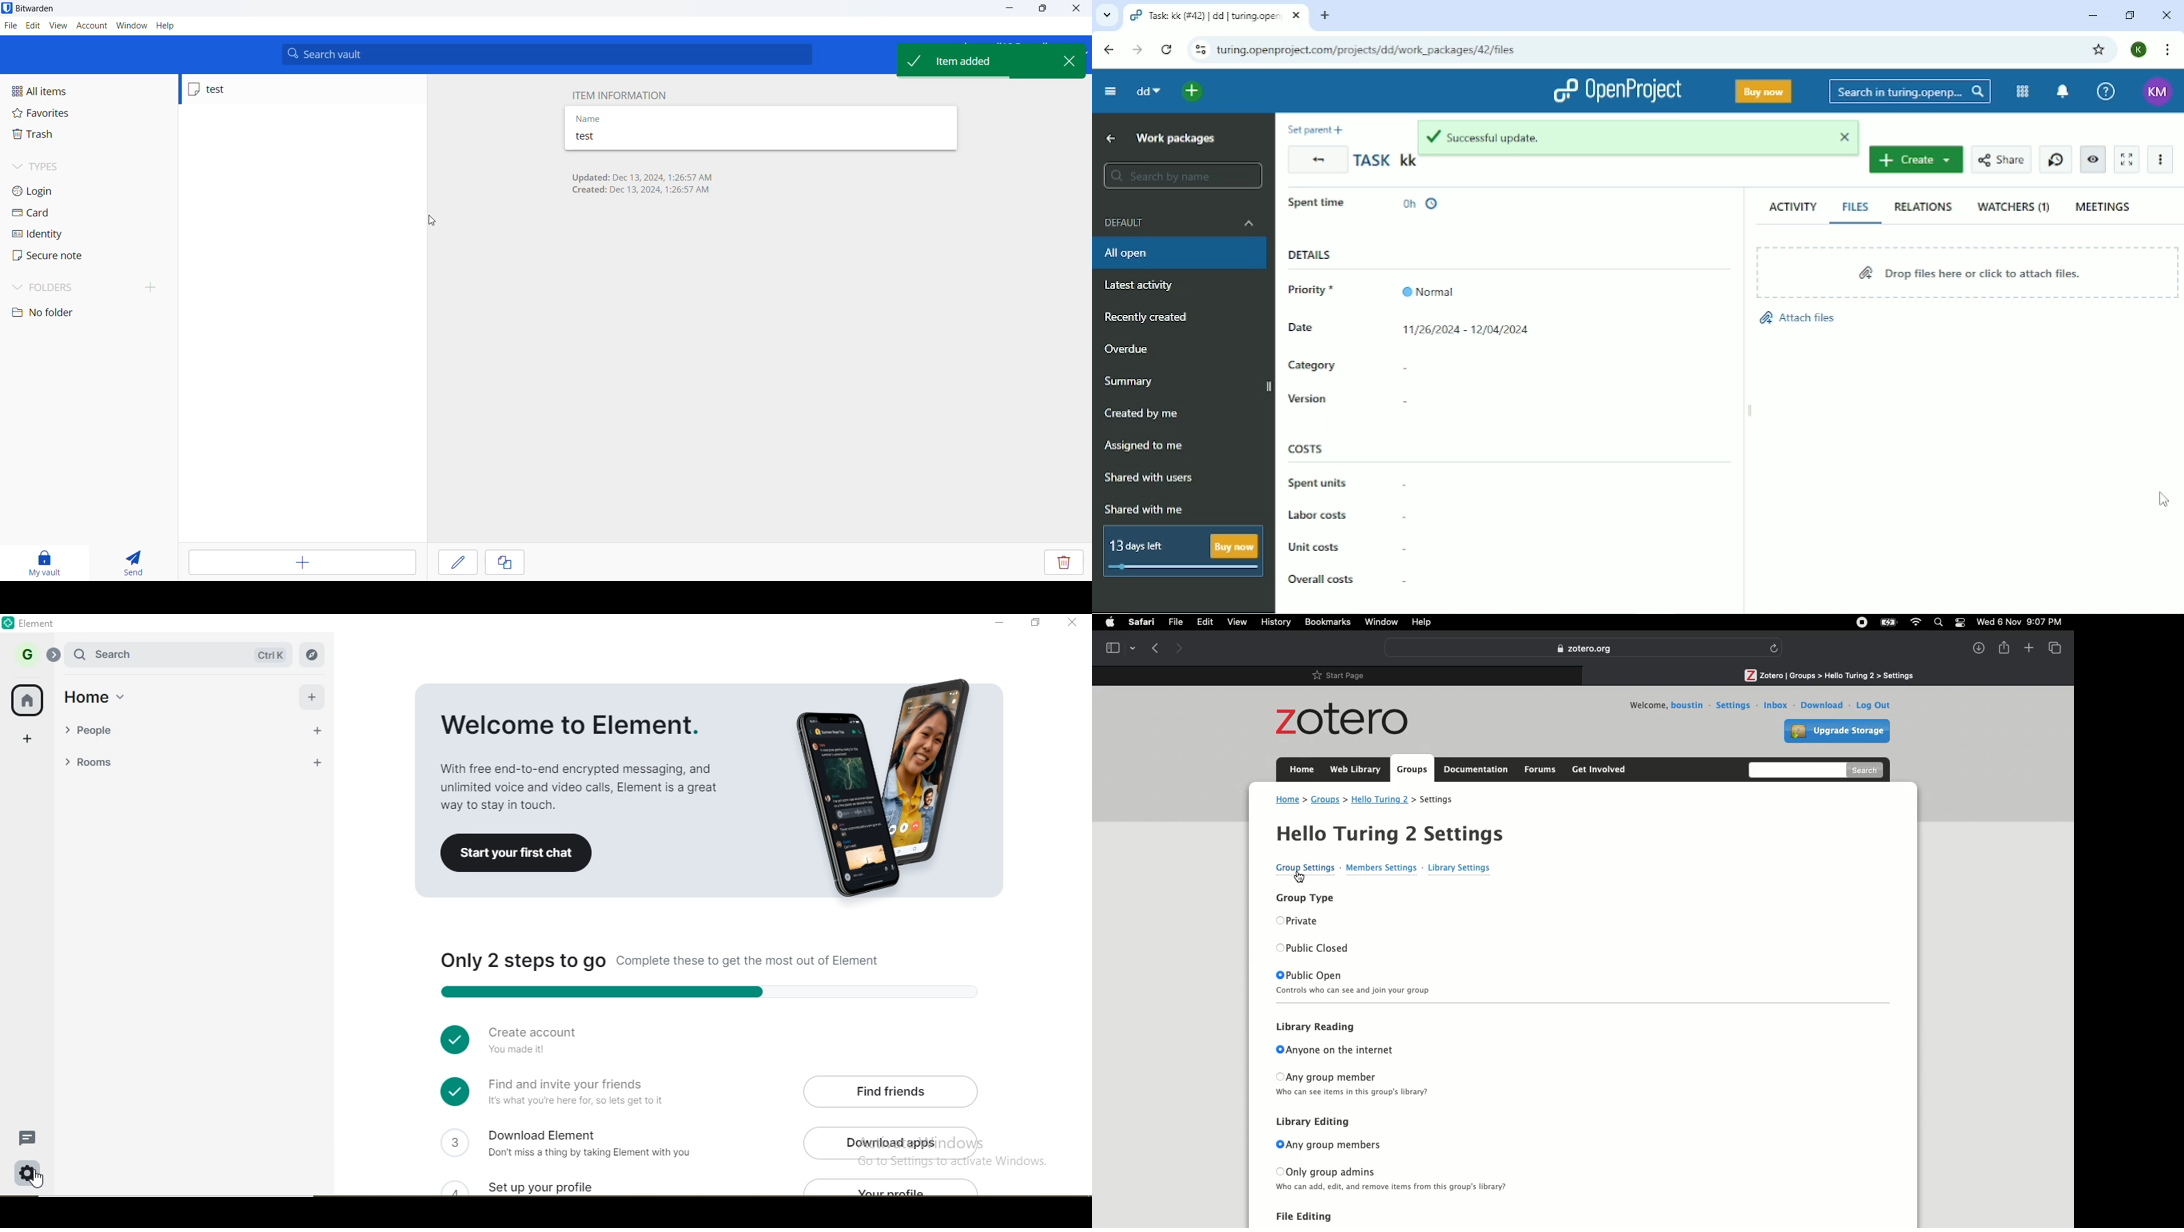  What do you see at coordinates (1372, 800) in the screenshot?
I see `Address` at bounding box center [1372, 800].